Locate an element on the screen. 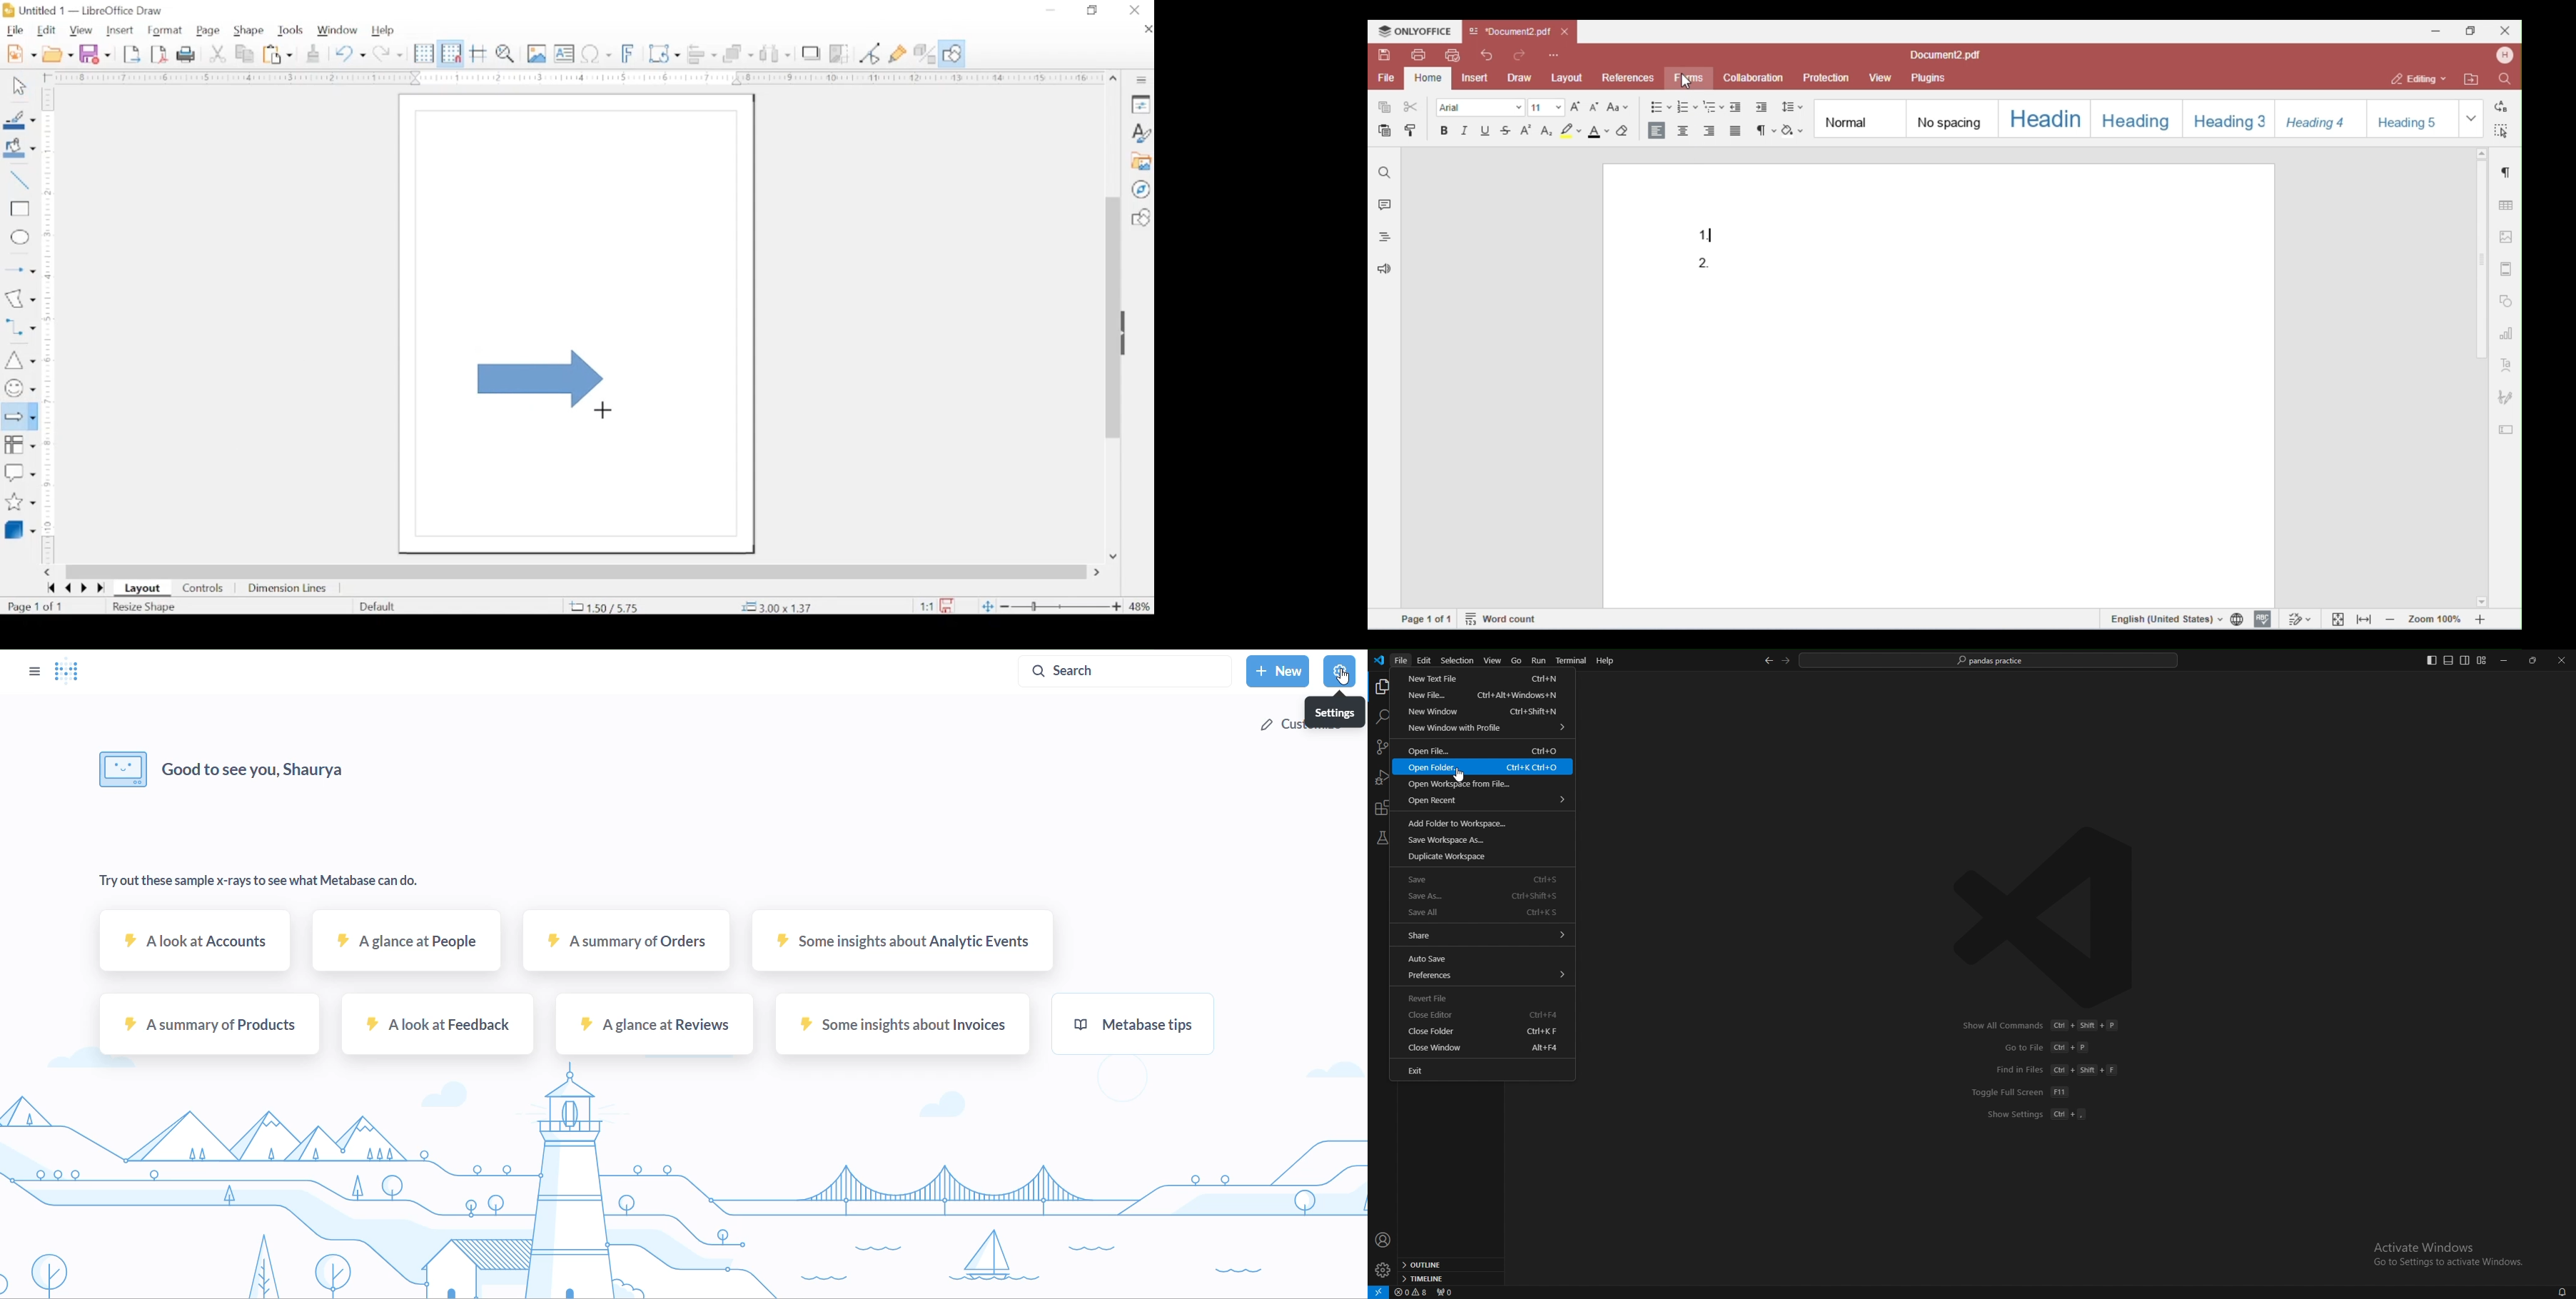  some insights about invoices is located at coordinates (898, 1030).